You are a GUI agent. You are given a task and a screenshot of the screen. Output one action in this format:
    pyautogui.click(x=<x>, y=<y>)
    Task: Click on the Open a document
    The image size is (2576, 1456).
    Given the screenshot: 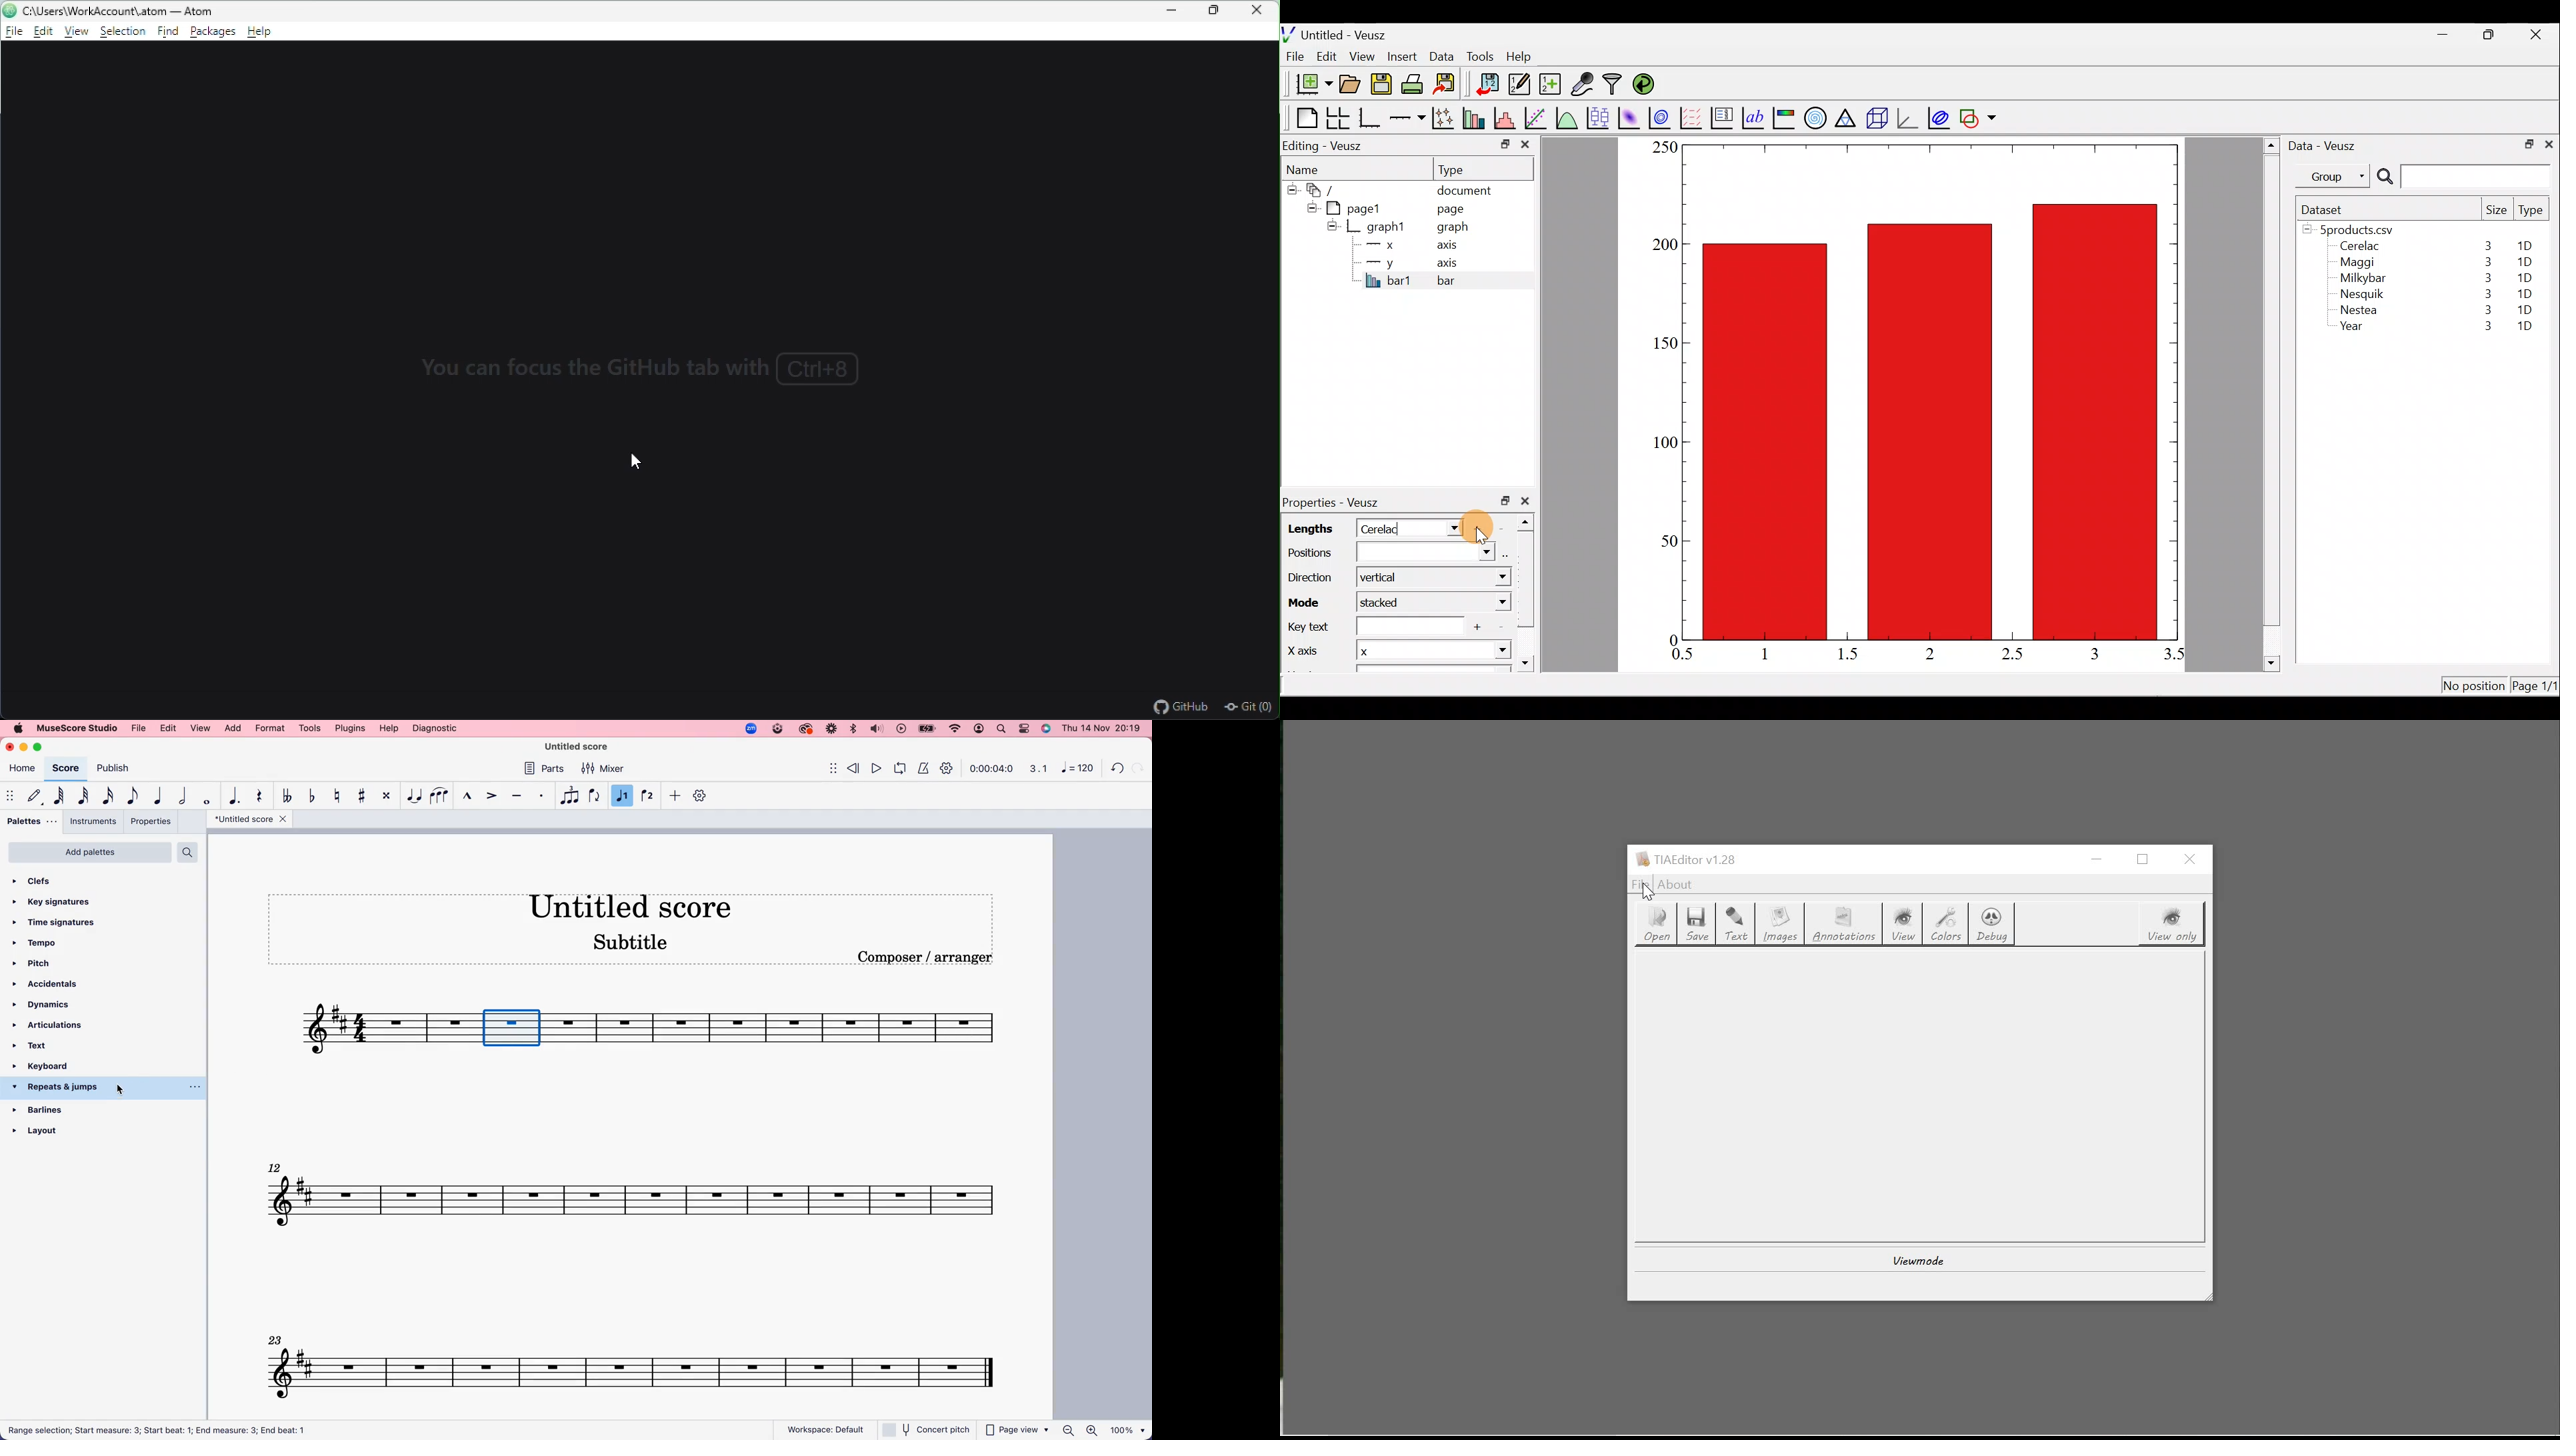 What is the action you would take?
    pyautogui.click(x=1351, y=85)
    